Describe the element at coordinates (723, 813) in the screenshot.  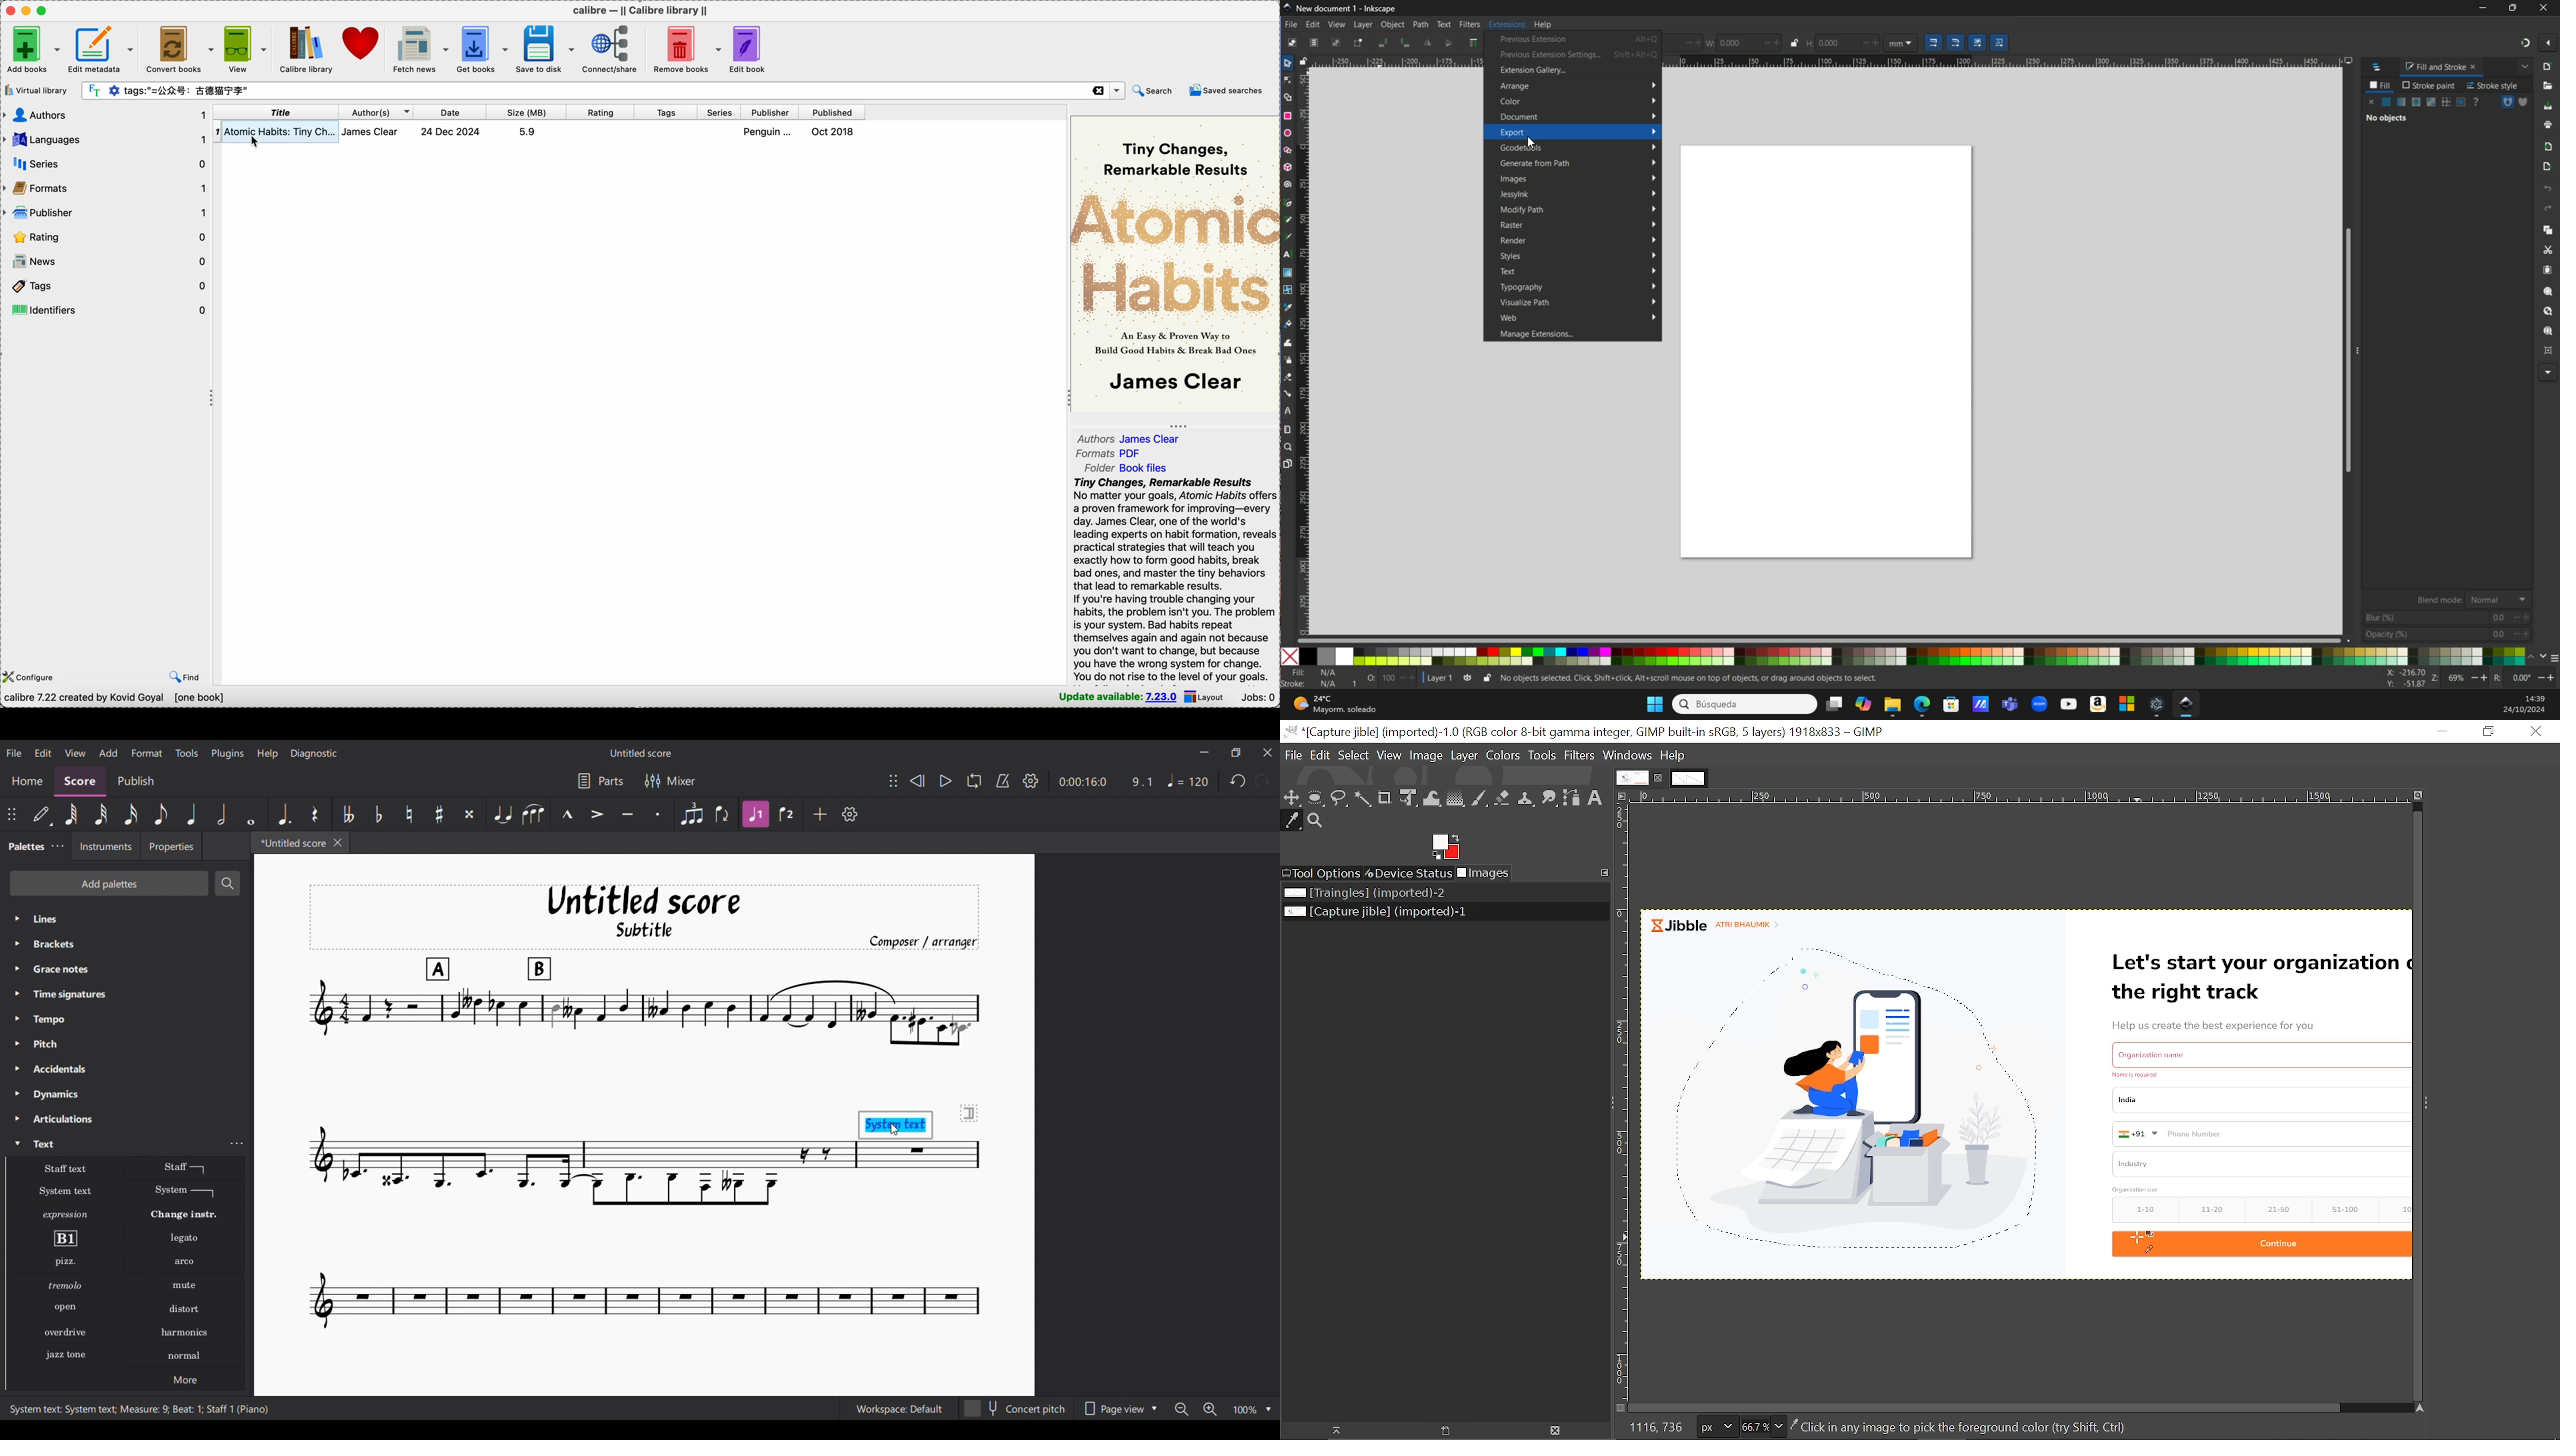
I see `Flip direction` at that location.